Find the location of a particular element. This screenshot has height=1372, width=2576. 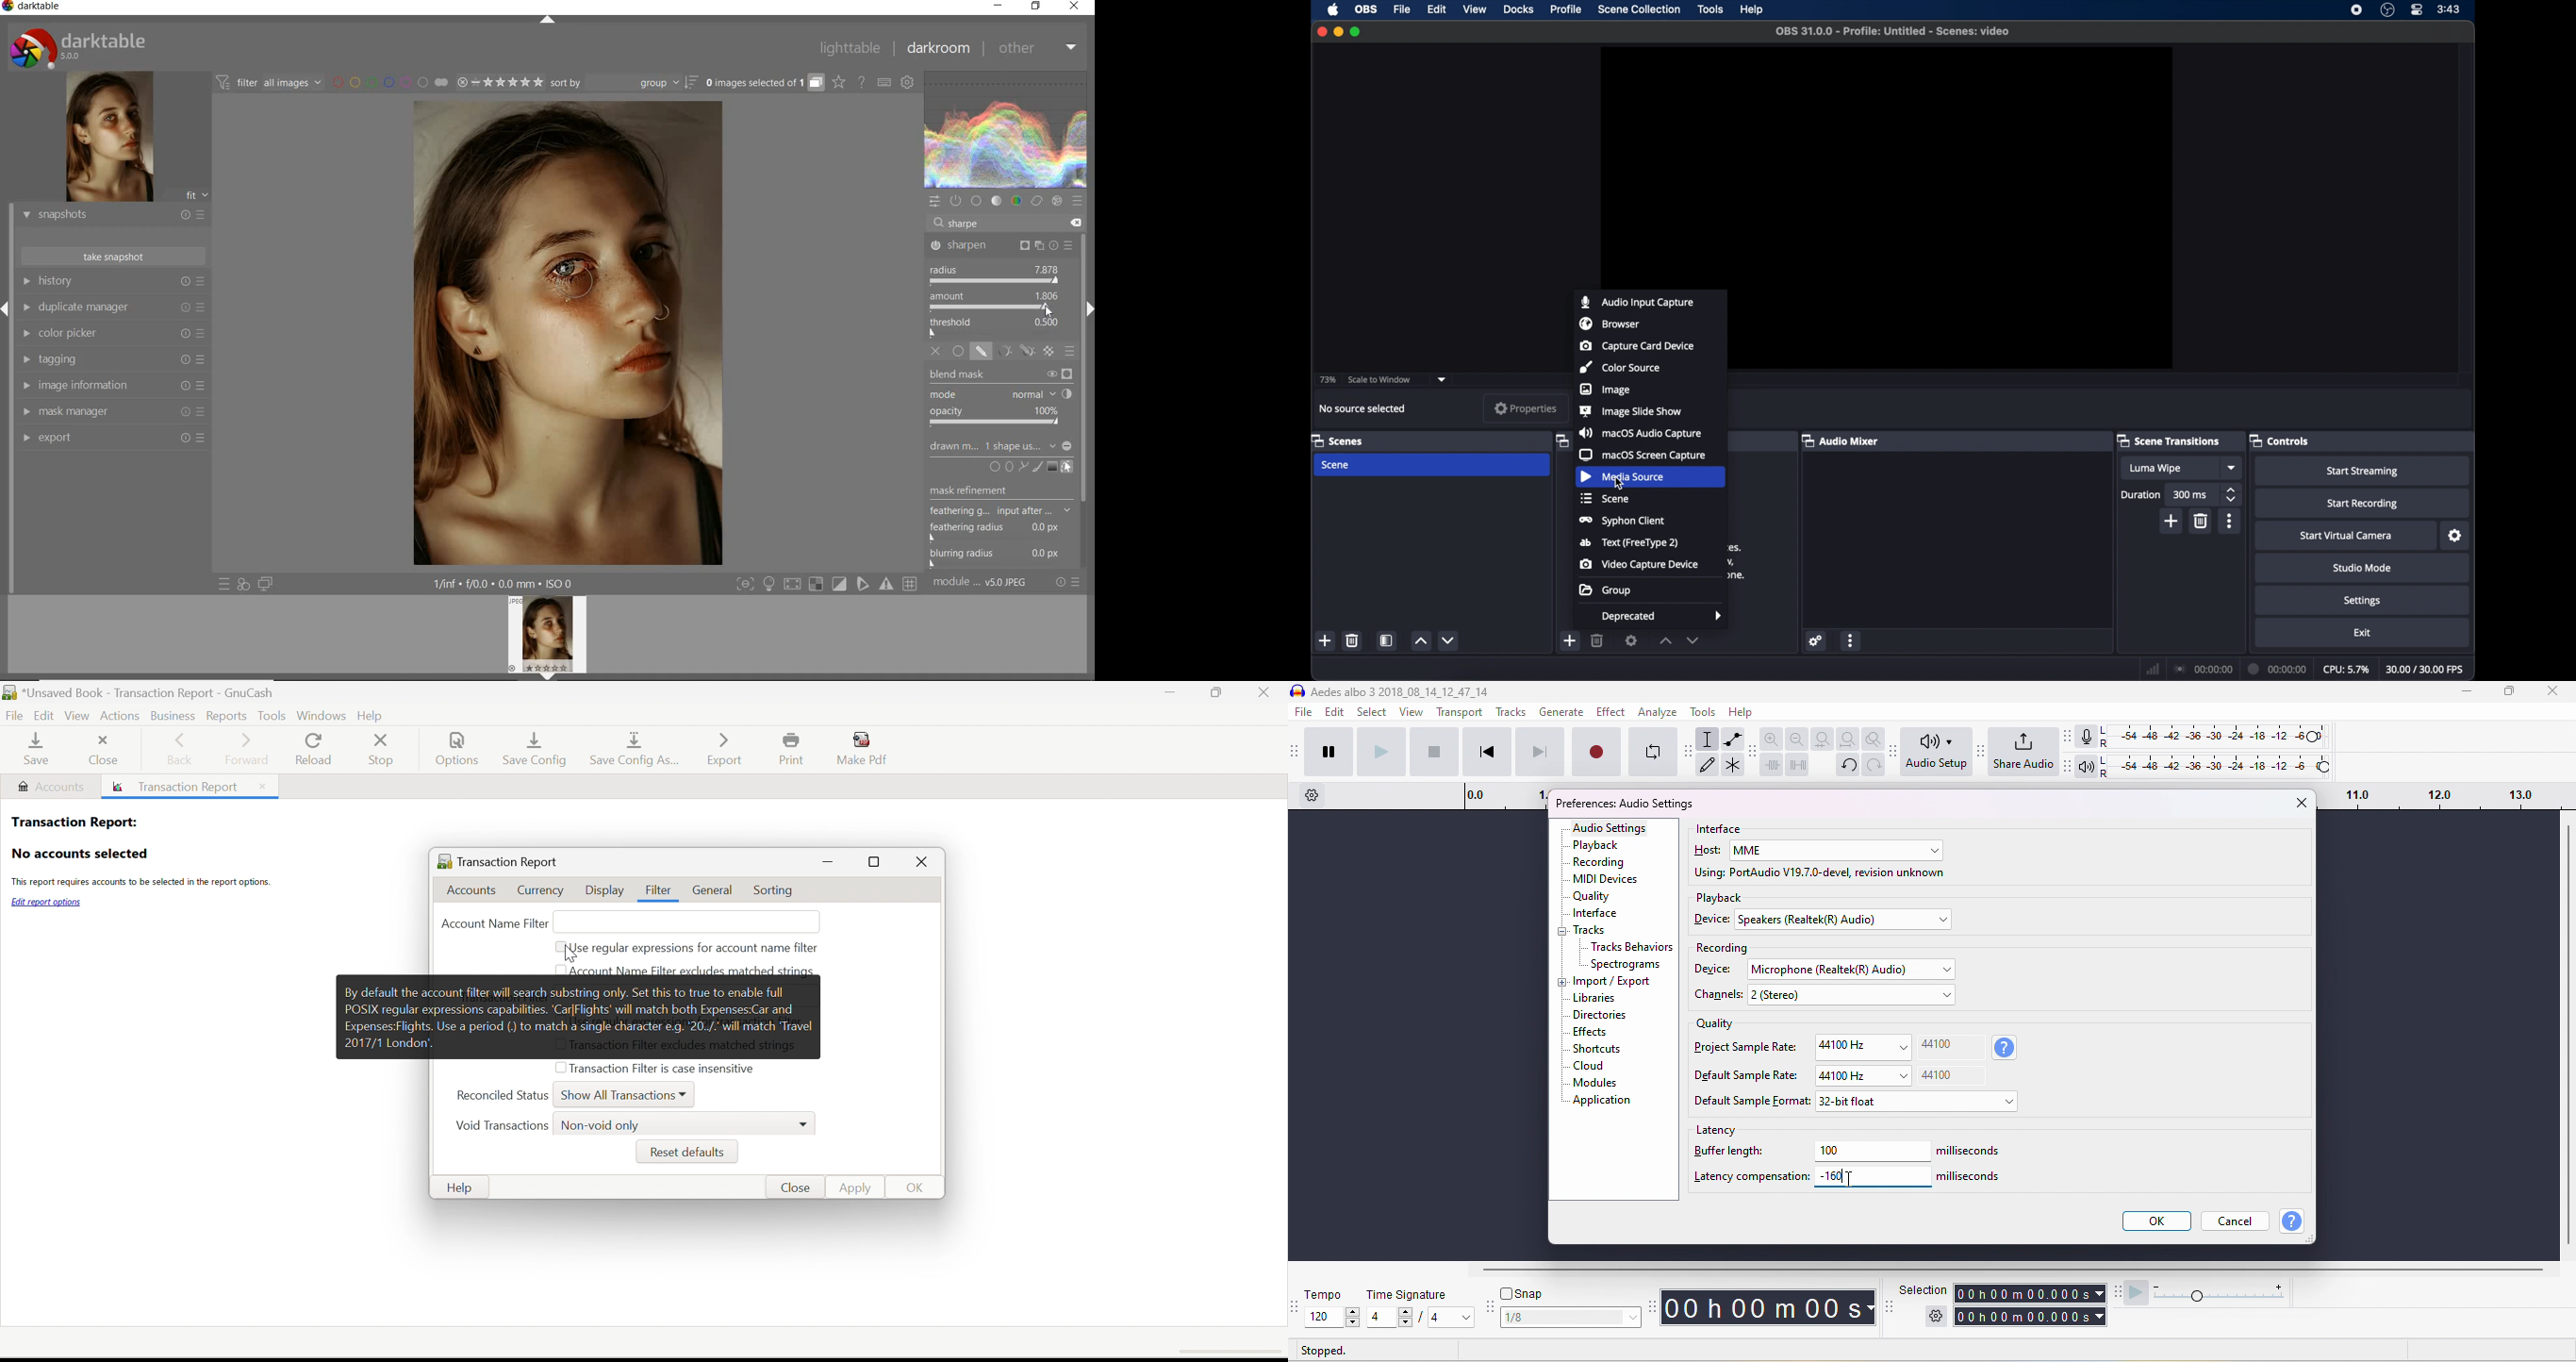

SHARPEN is located at coordinates (1003, 247).